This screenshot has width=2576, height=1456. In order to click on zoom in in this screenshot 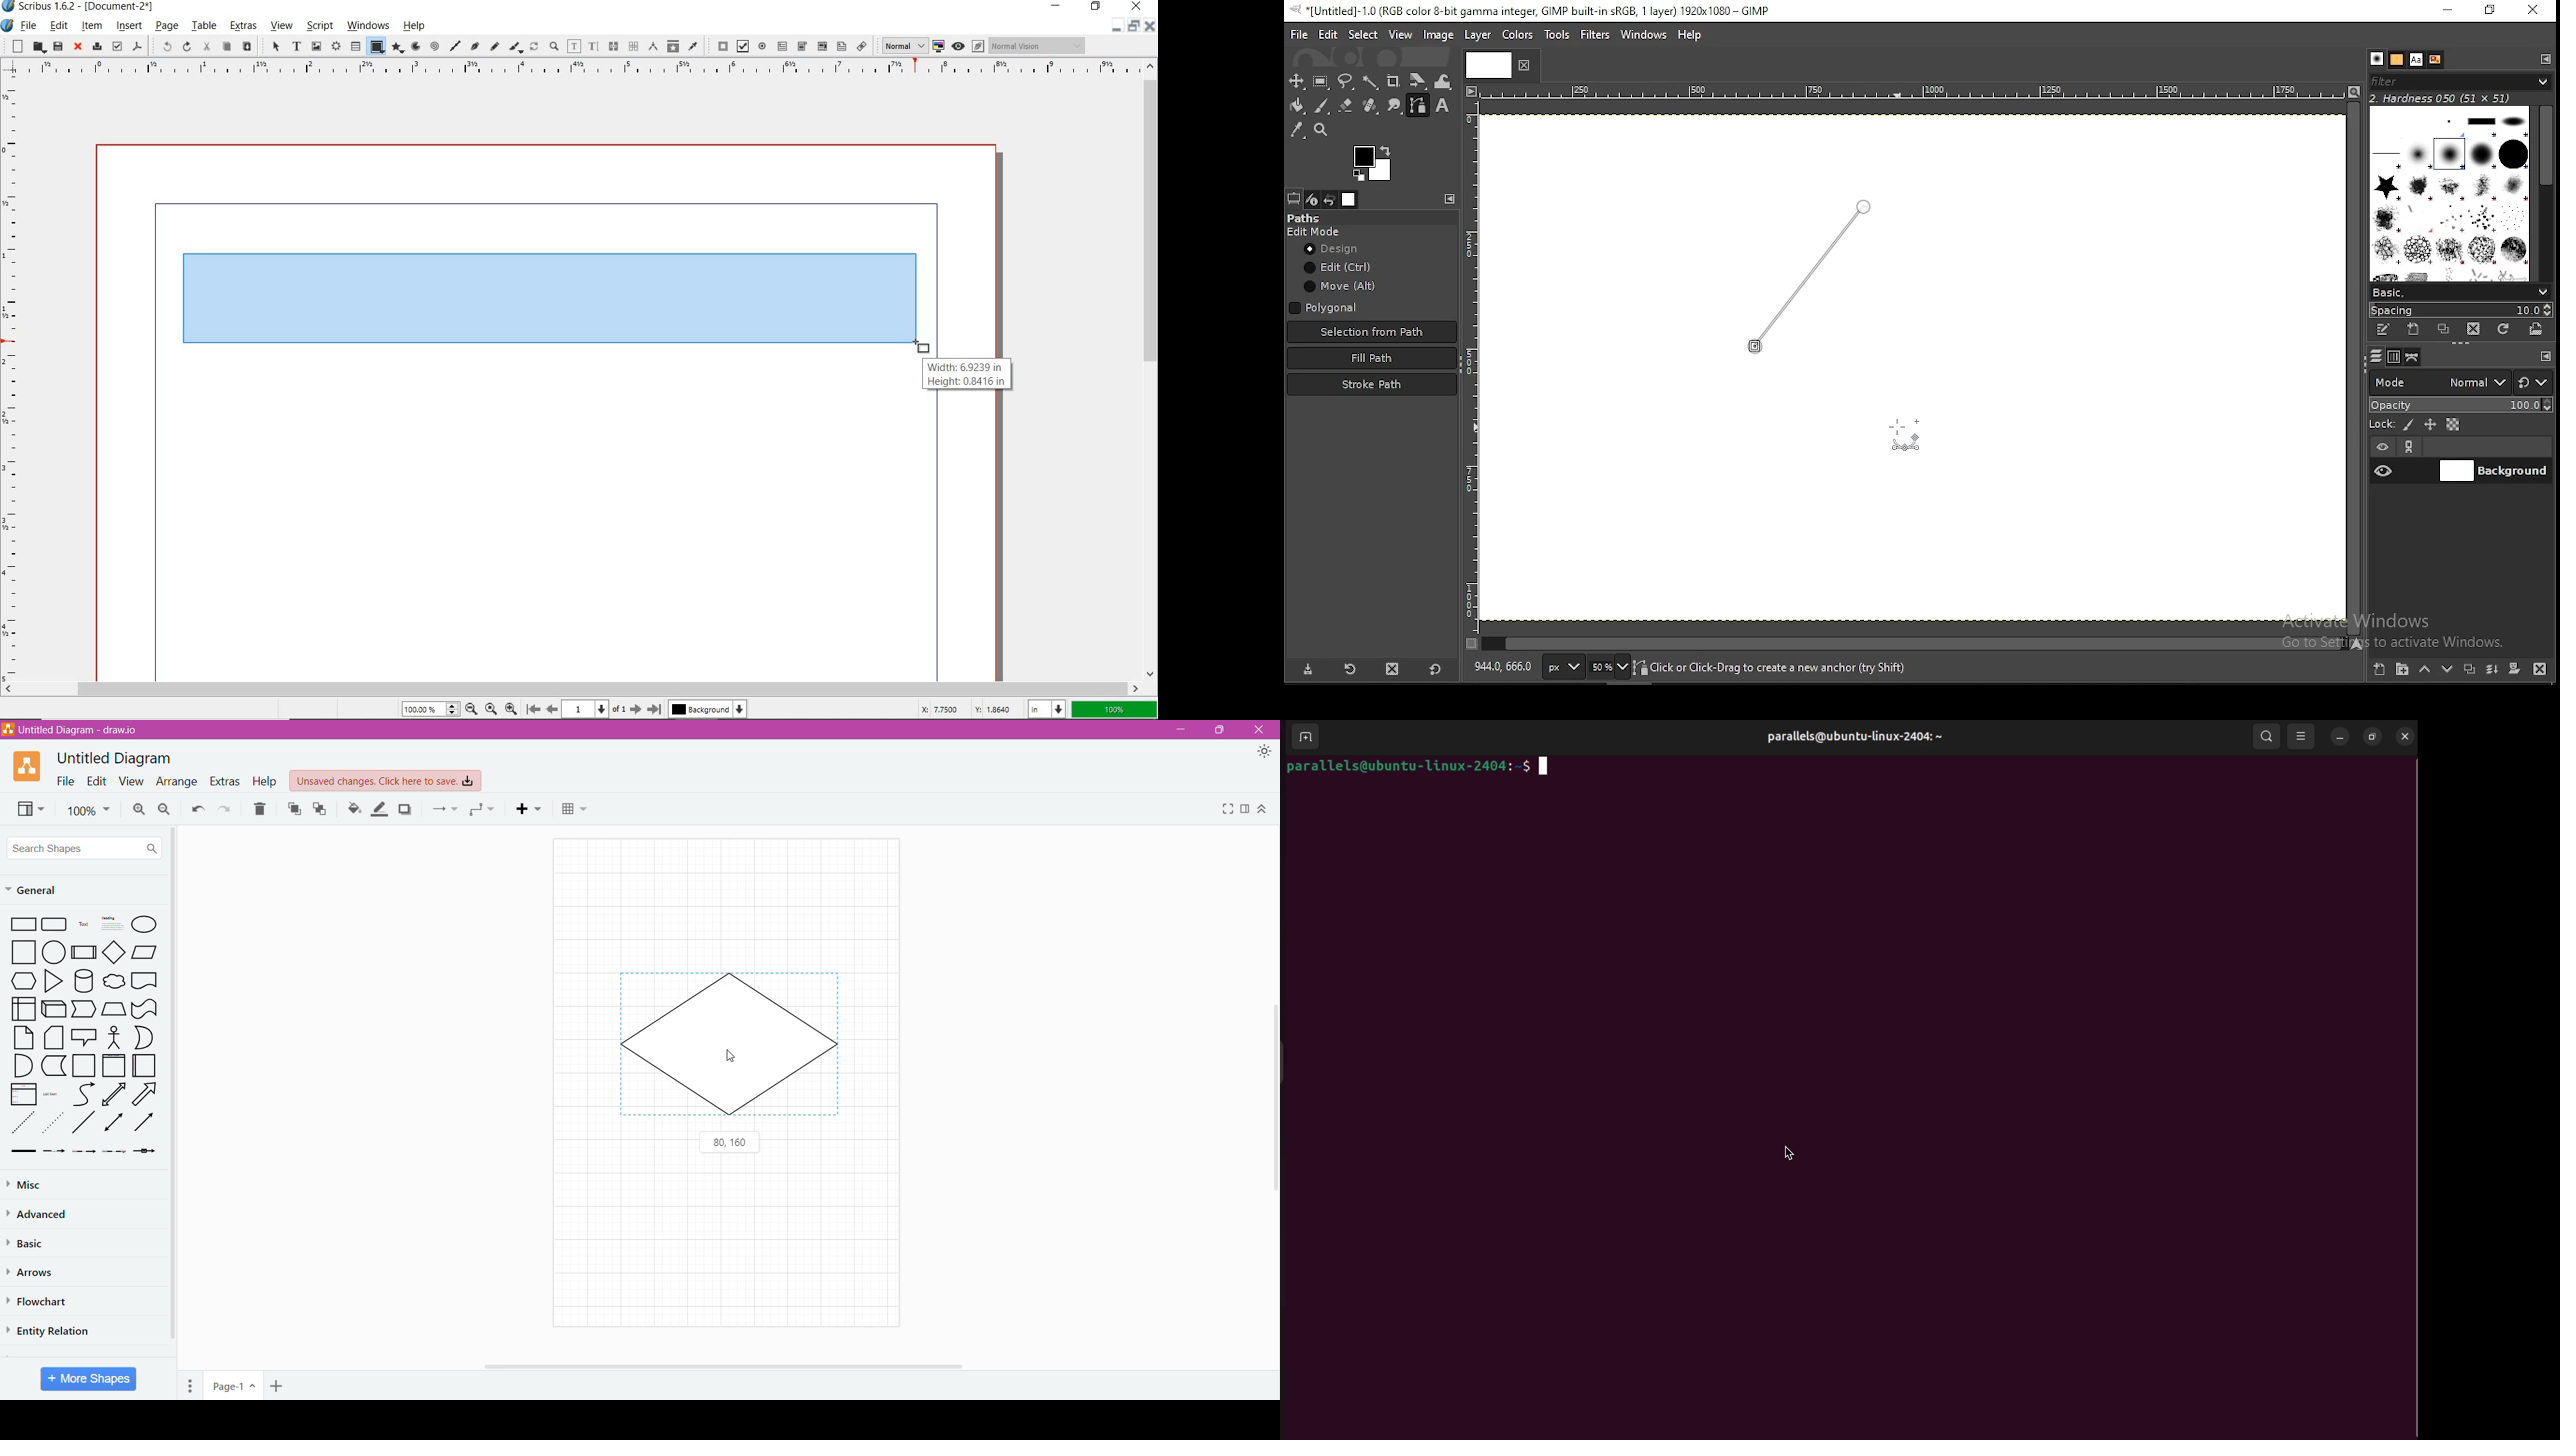, I will do `click(471, 708)`.